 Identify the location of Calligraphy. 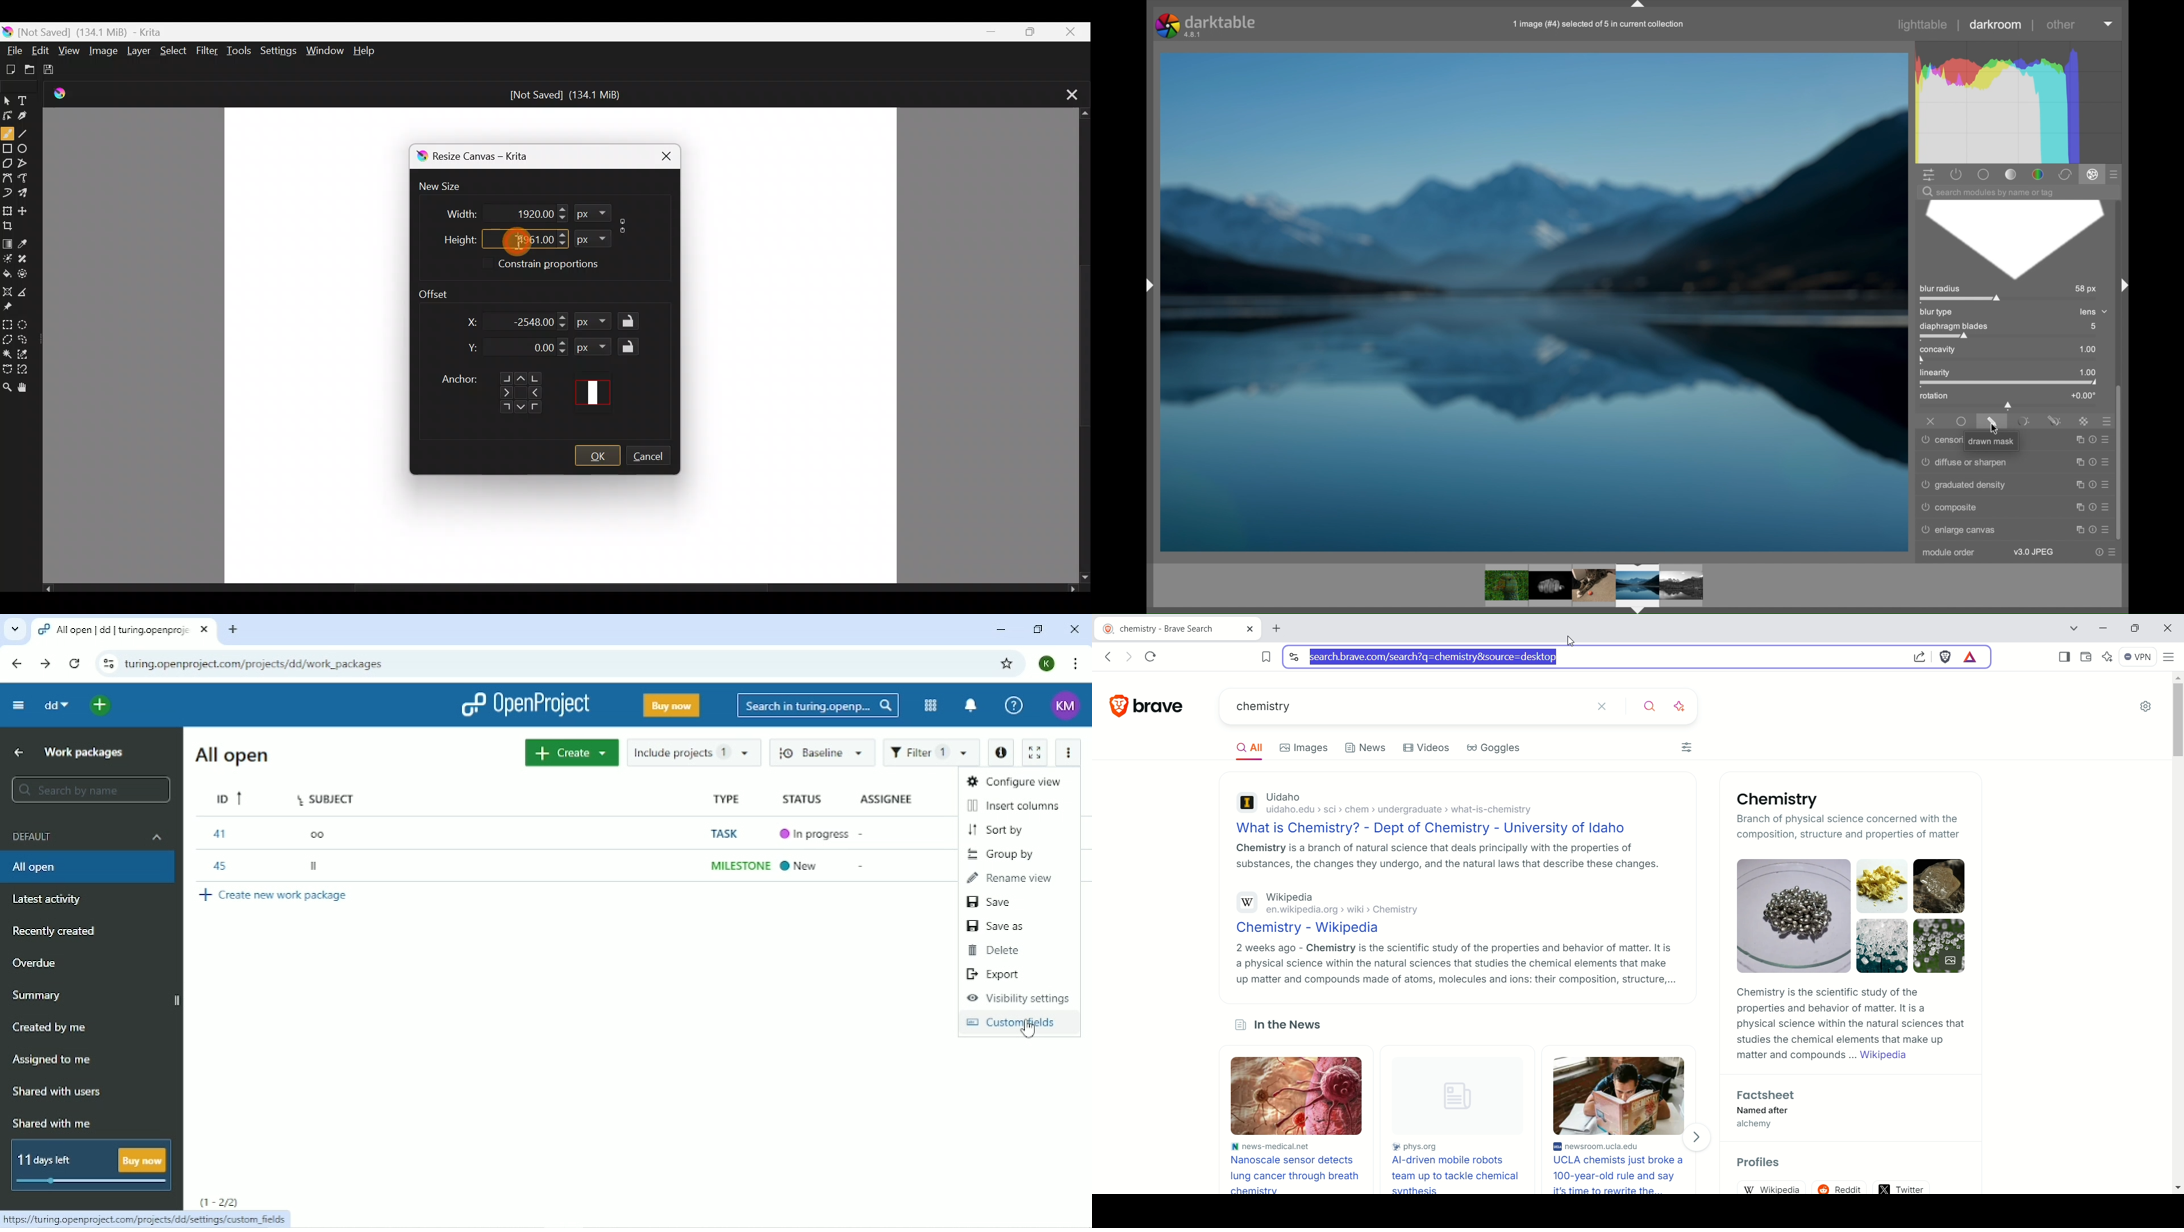
(30, 117).